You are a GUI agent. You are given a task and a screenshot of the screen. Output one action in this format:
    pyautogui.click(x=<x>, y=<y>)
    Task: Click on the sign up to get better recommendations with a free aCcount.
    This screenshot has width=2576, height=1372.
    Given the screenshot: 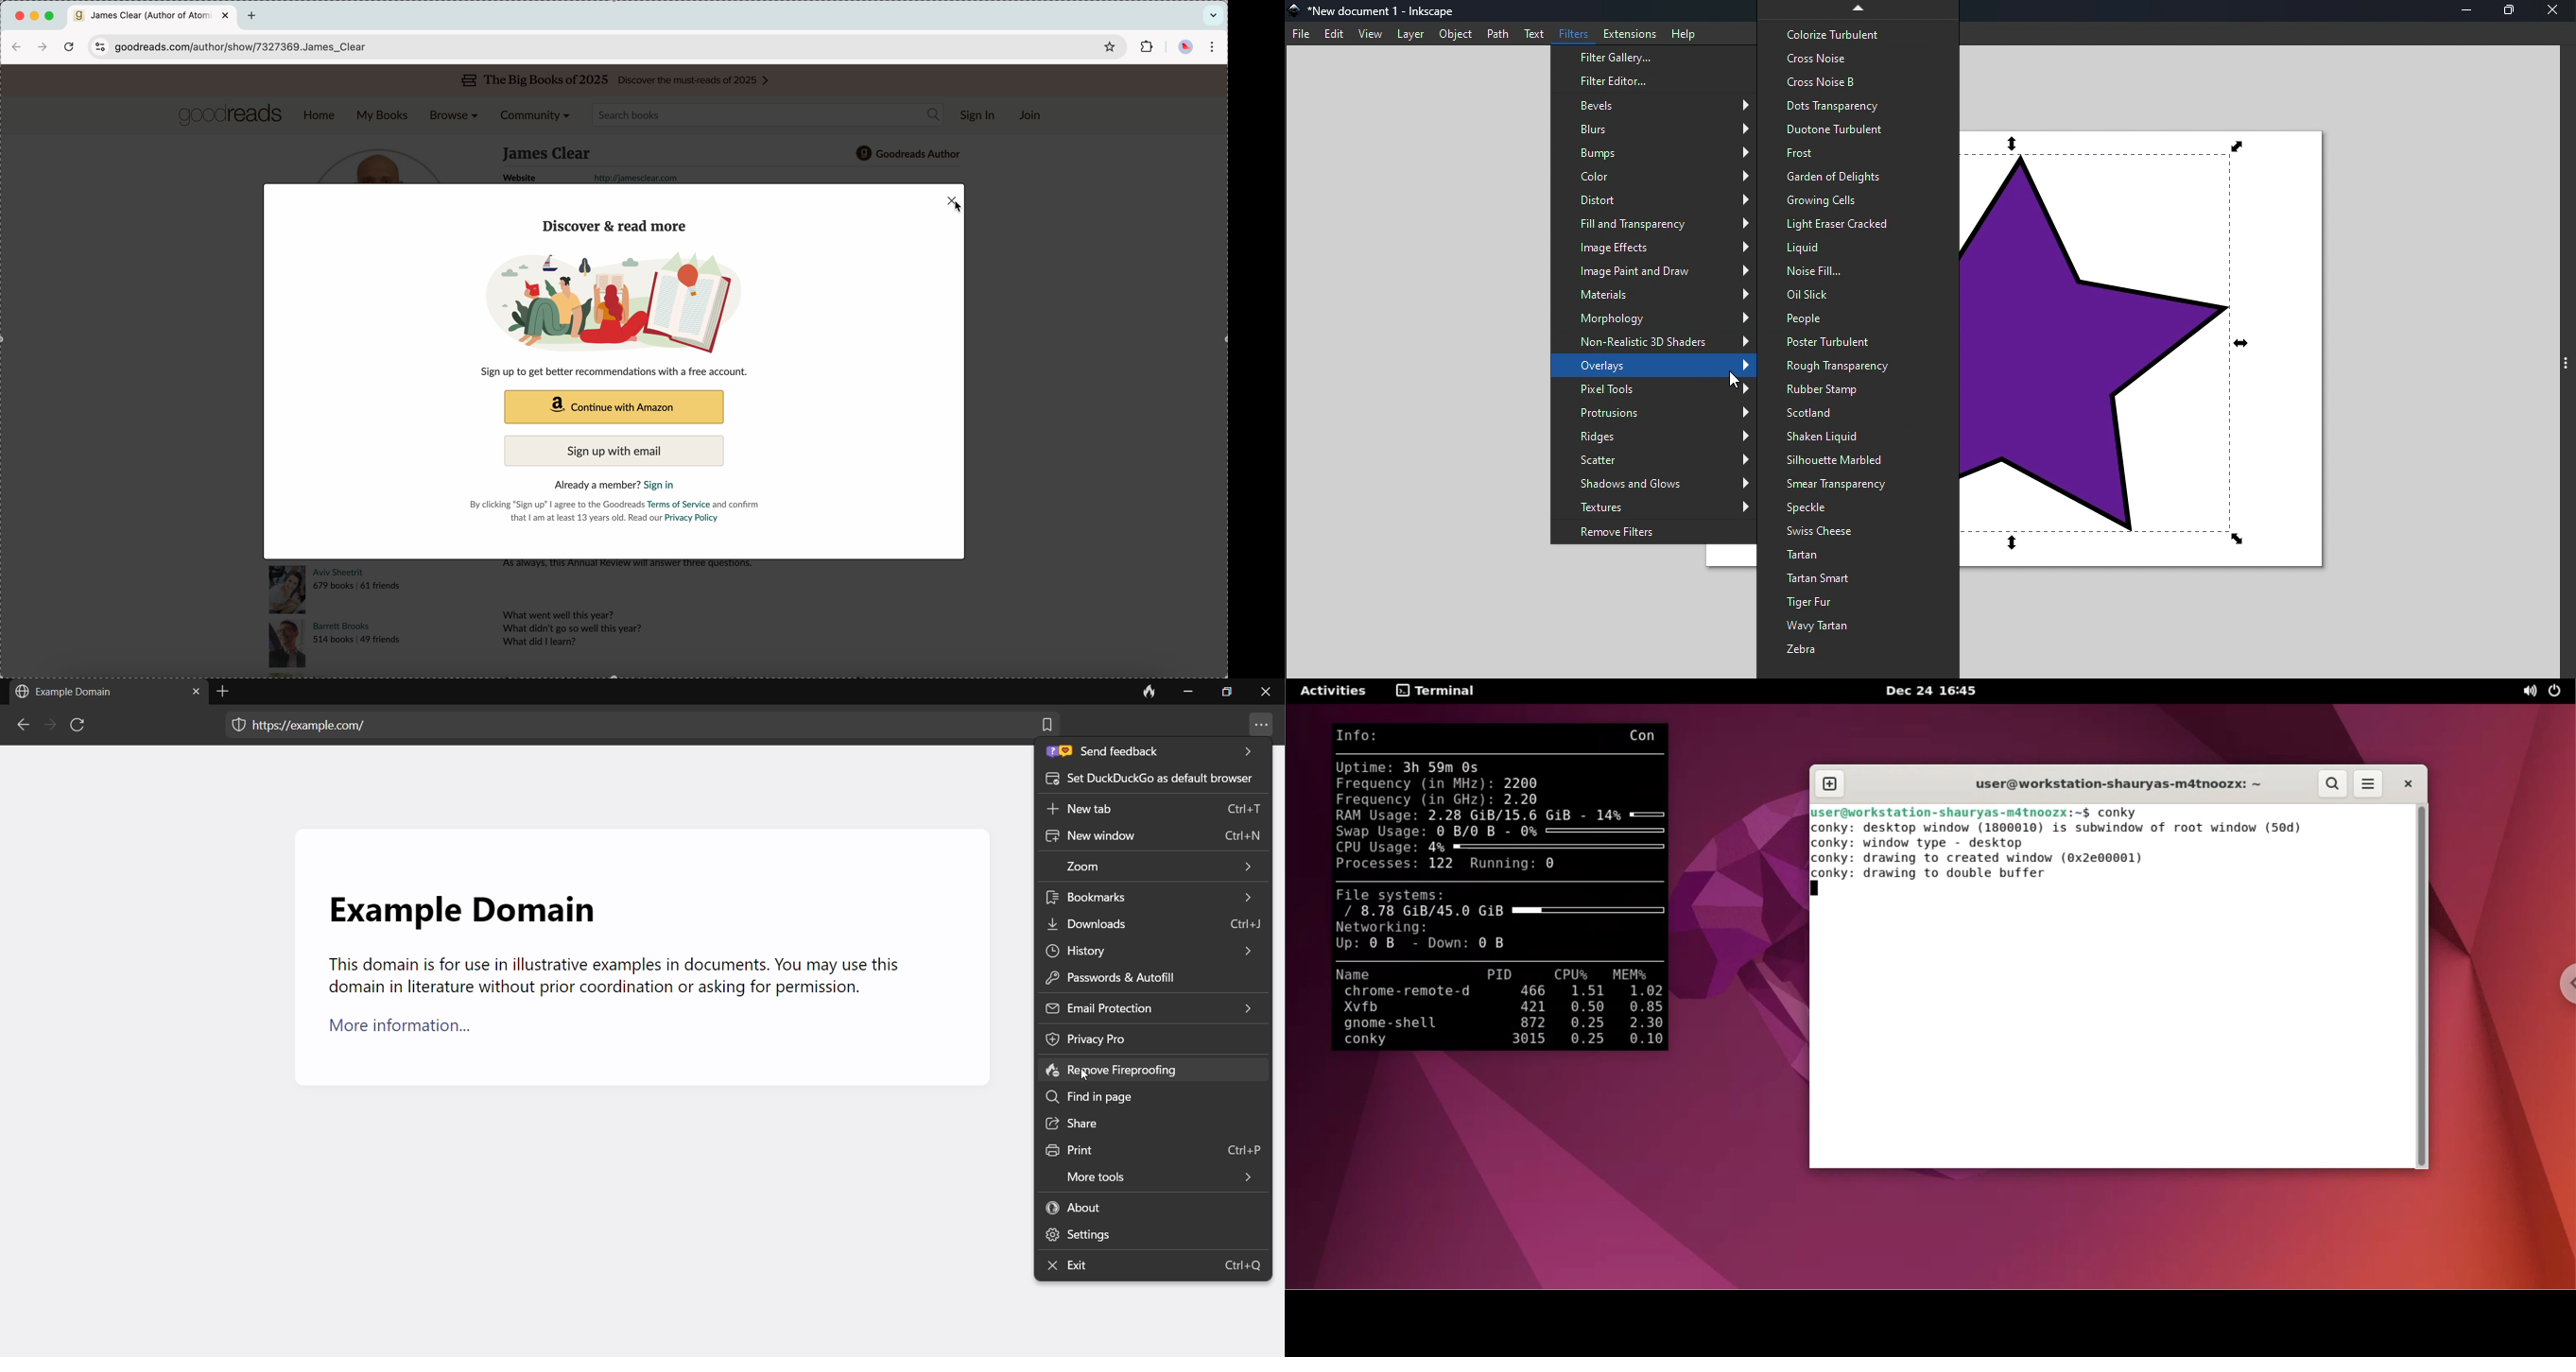 What is the action you would take?
    pyautogui.click(x=621, y=372)
    